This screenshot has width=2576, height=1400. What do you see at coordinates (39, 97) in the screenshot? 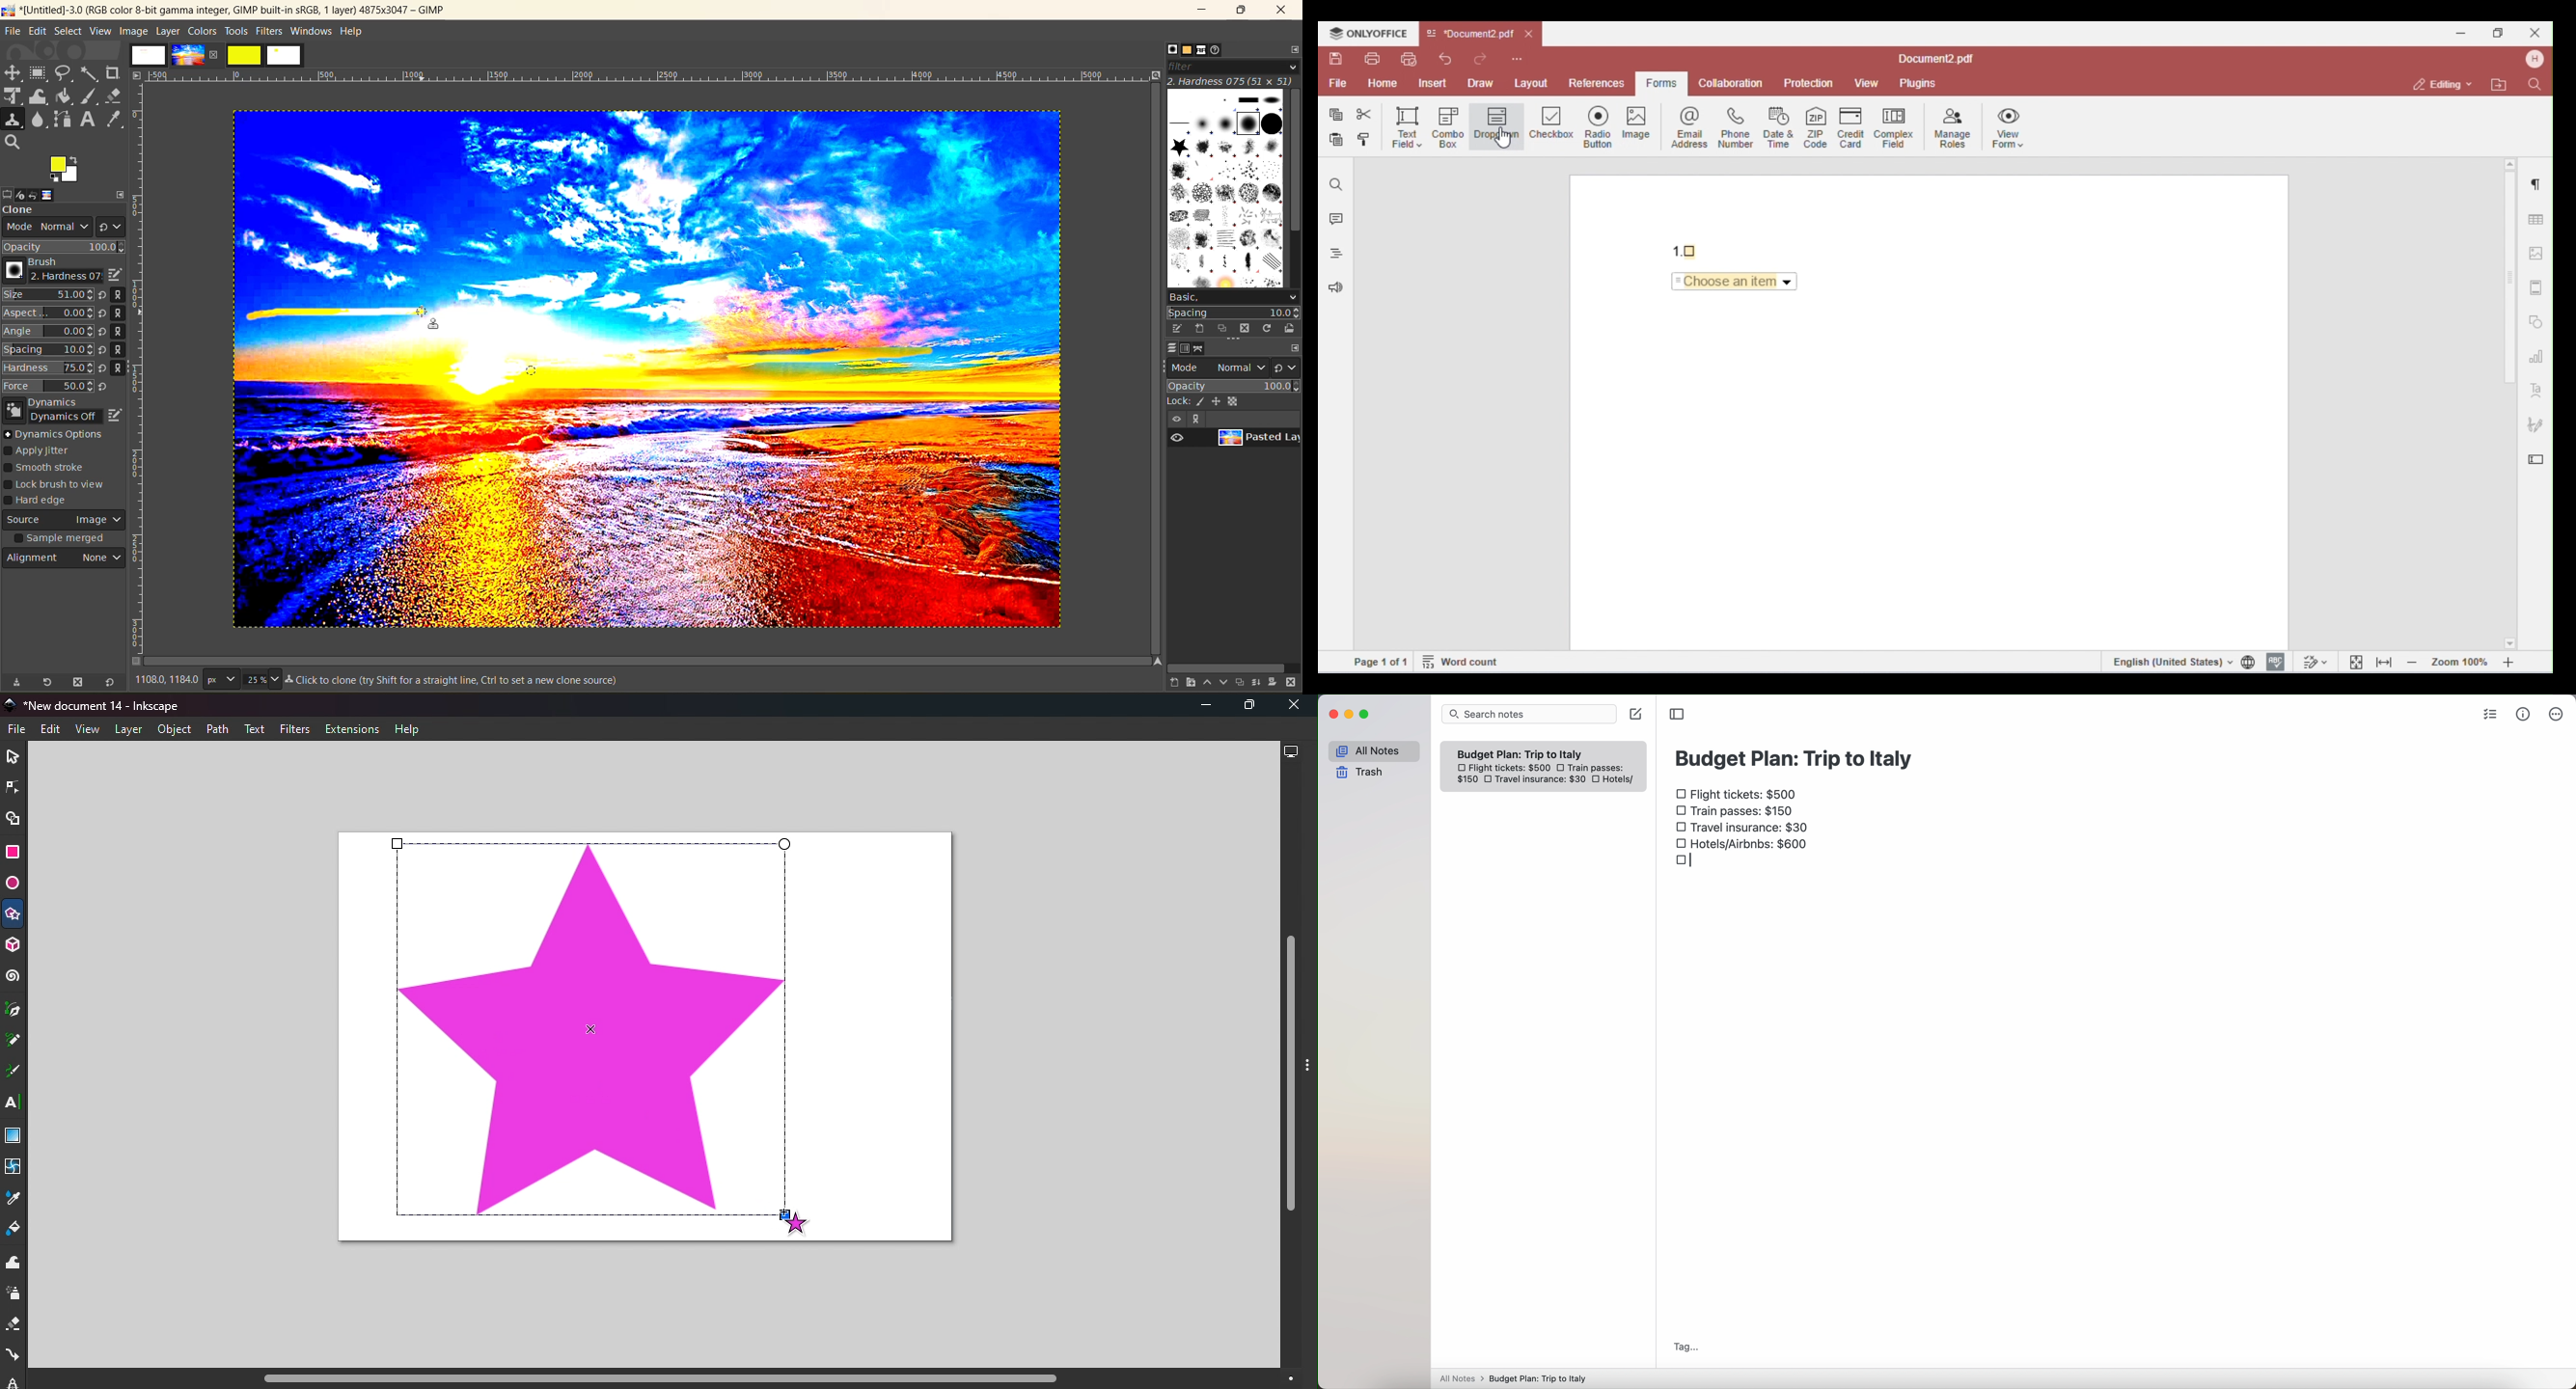
I see `wrap transform` at bounding box center [39, 97].